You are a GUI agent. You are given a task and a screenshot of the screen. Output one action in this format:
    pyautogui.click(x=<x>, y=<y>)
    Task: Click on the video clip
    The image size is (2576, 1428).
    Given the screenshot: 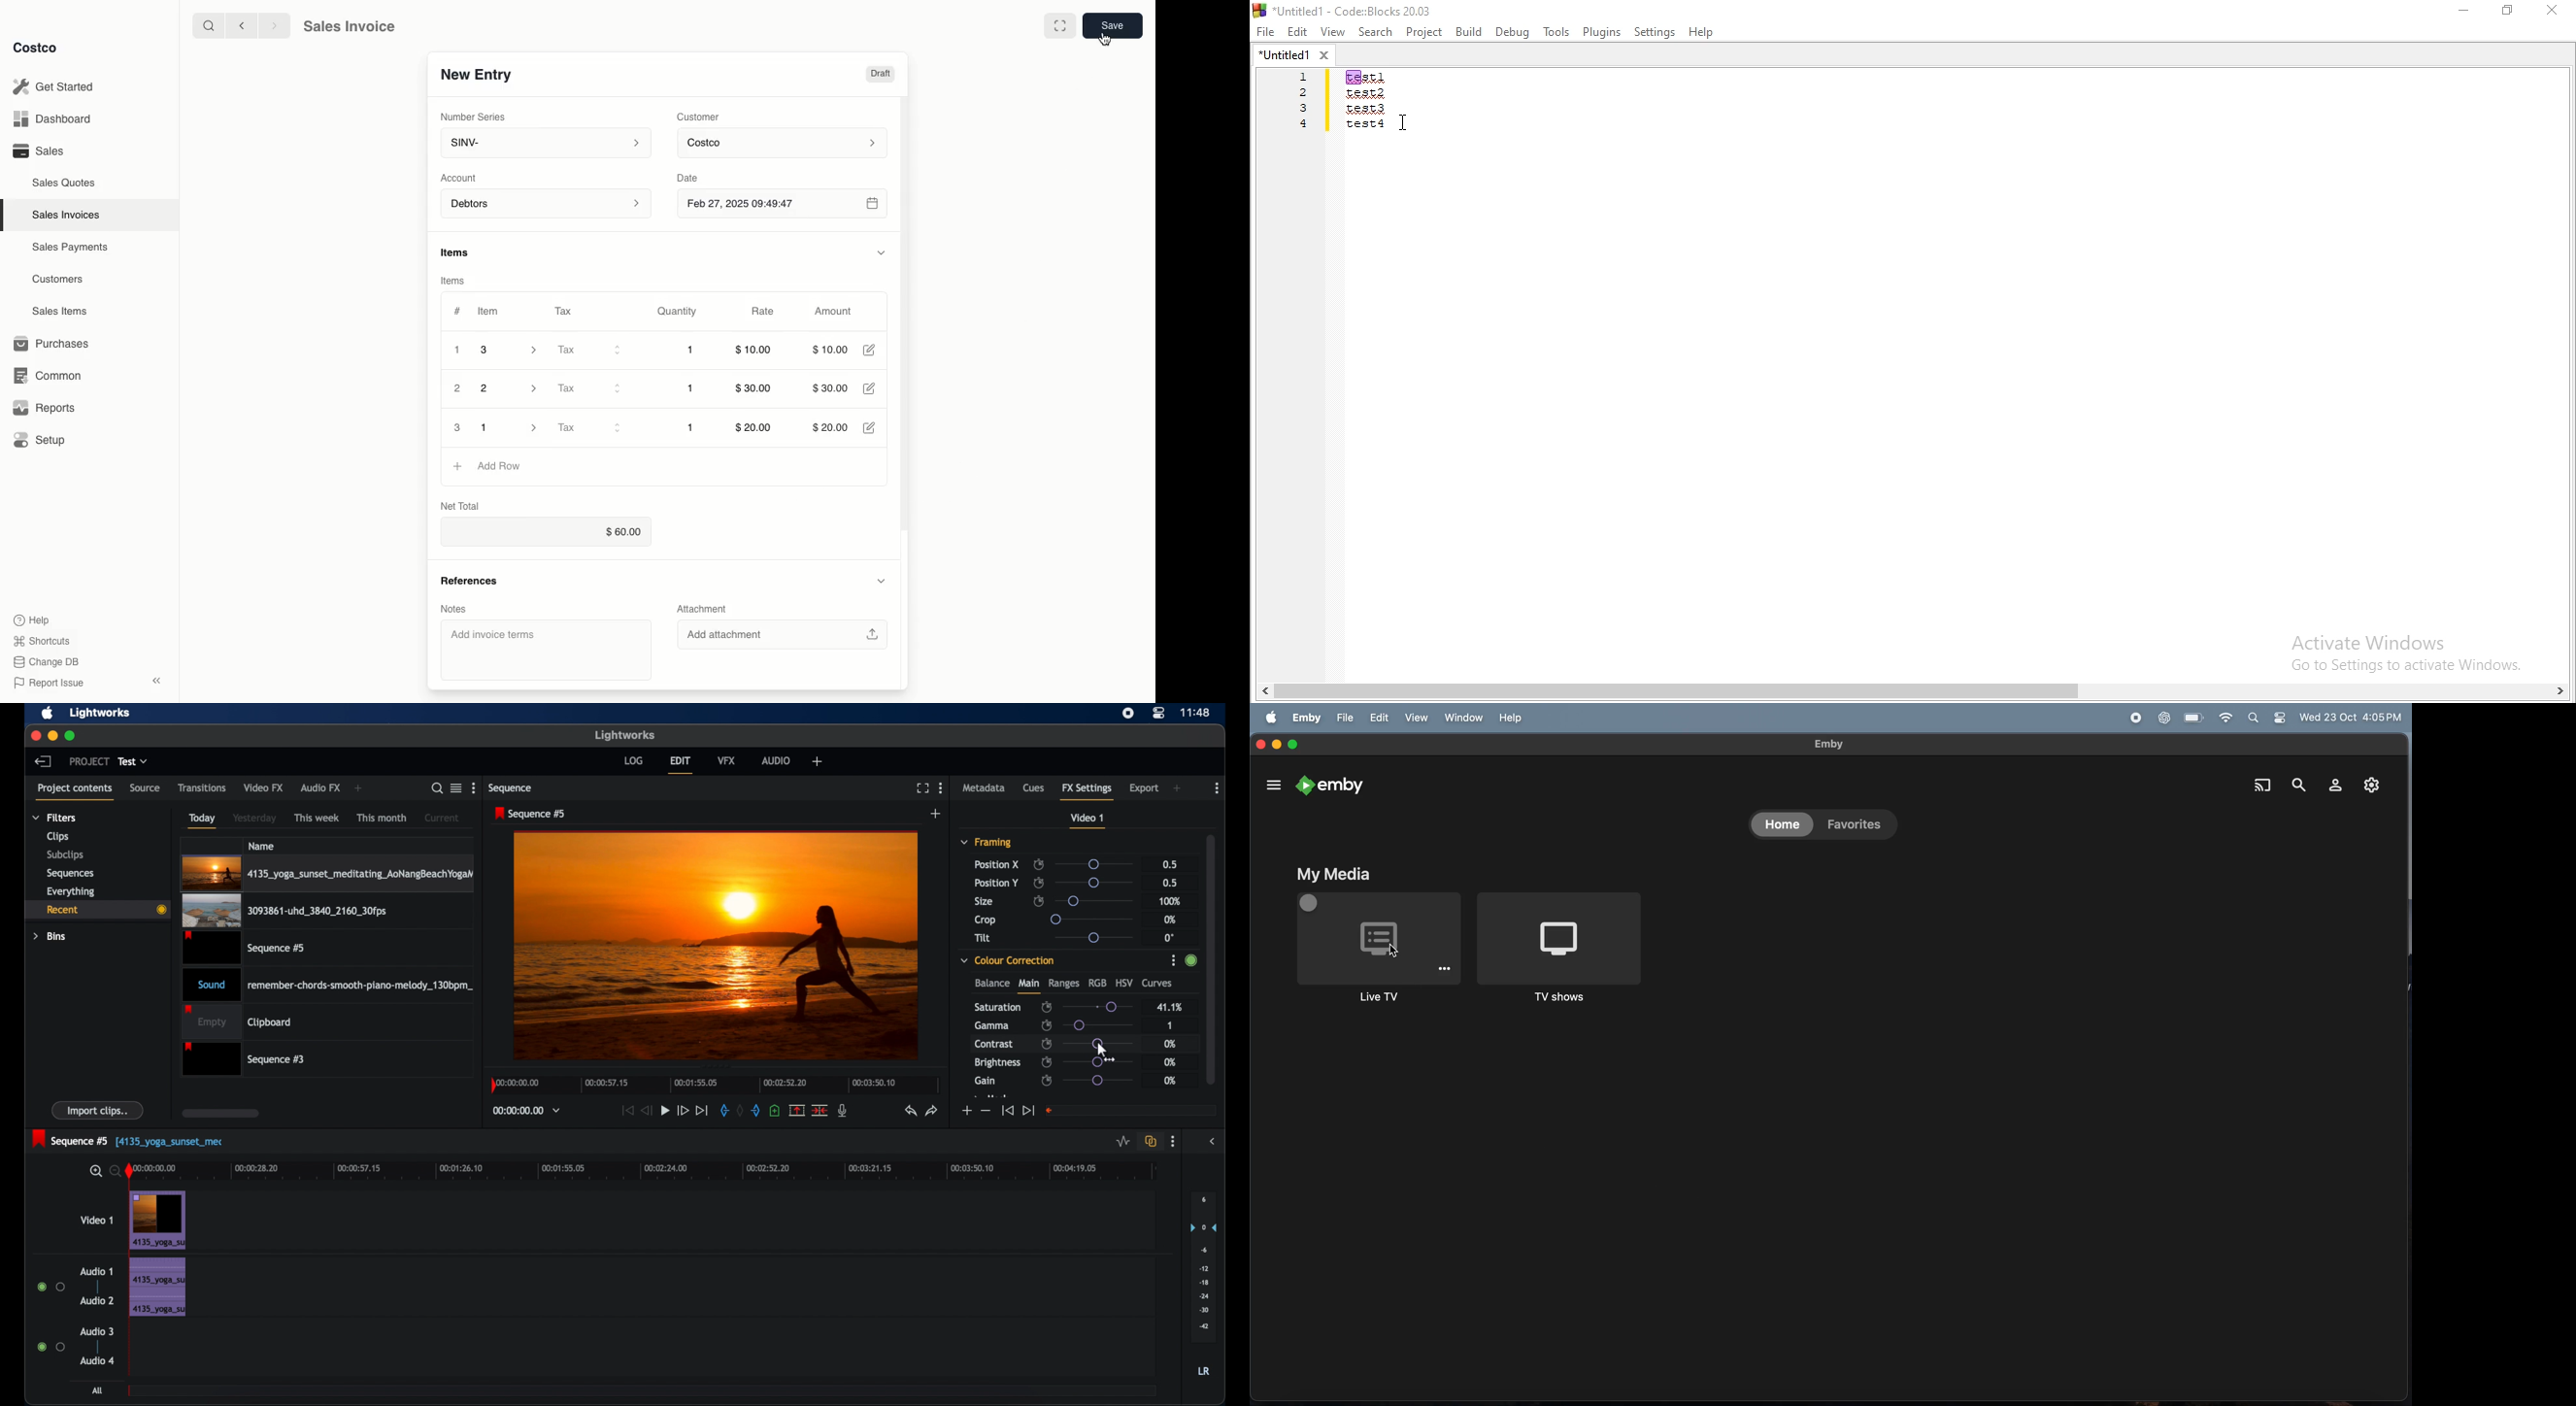 What is the action you would take?
    pyautogui.click(x=245, y=948)
    